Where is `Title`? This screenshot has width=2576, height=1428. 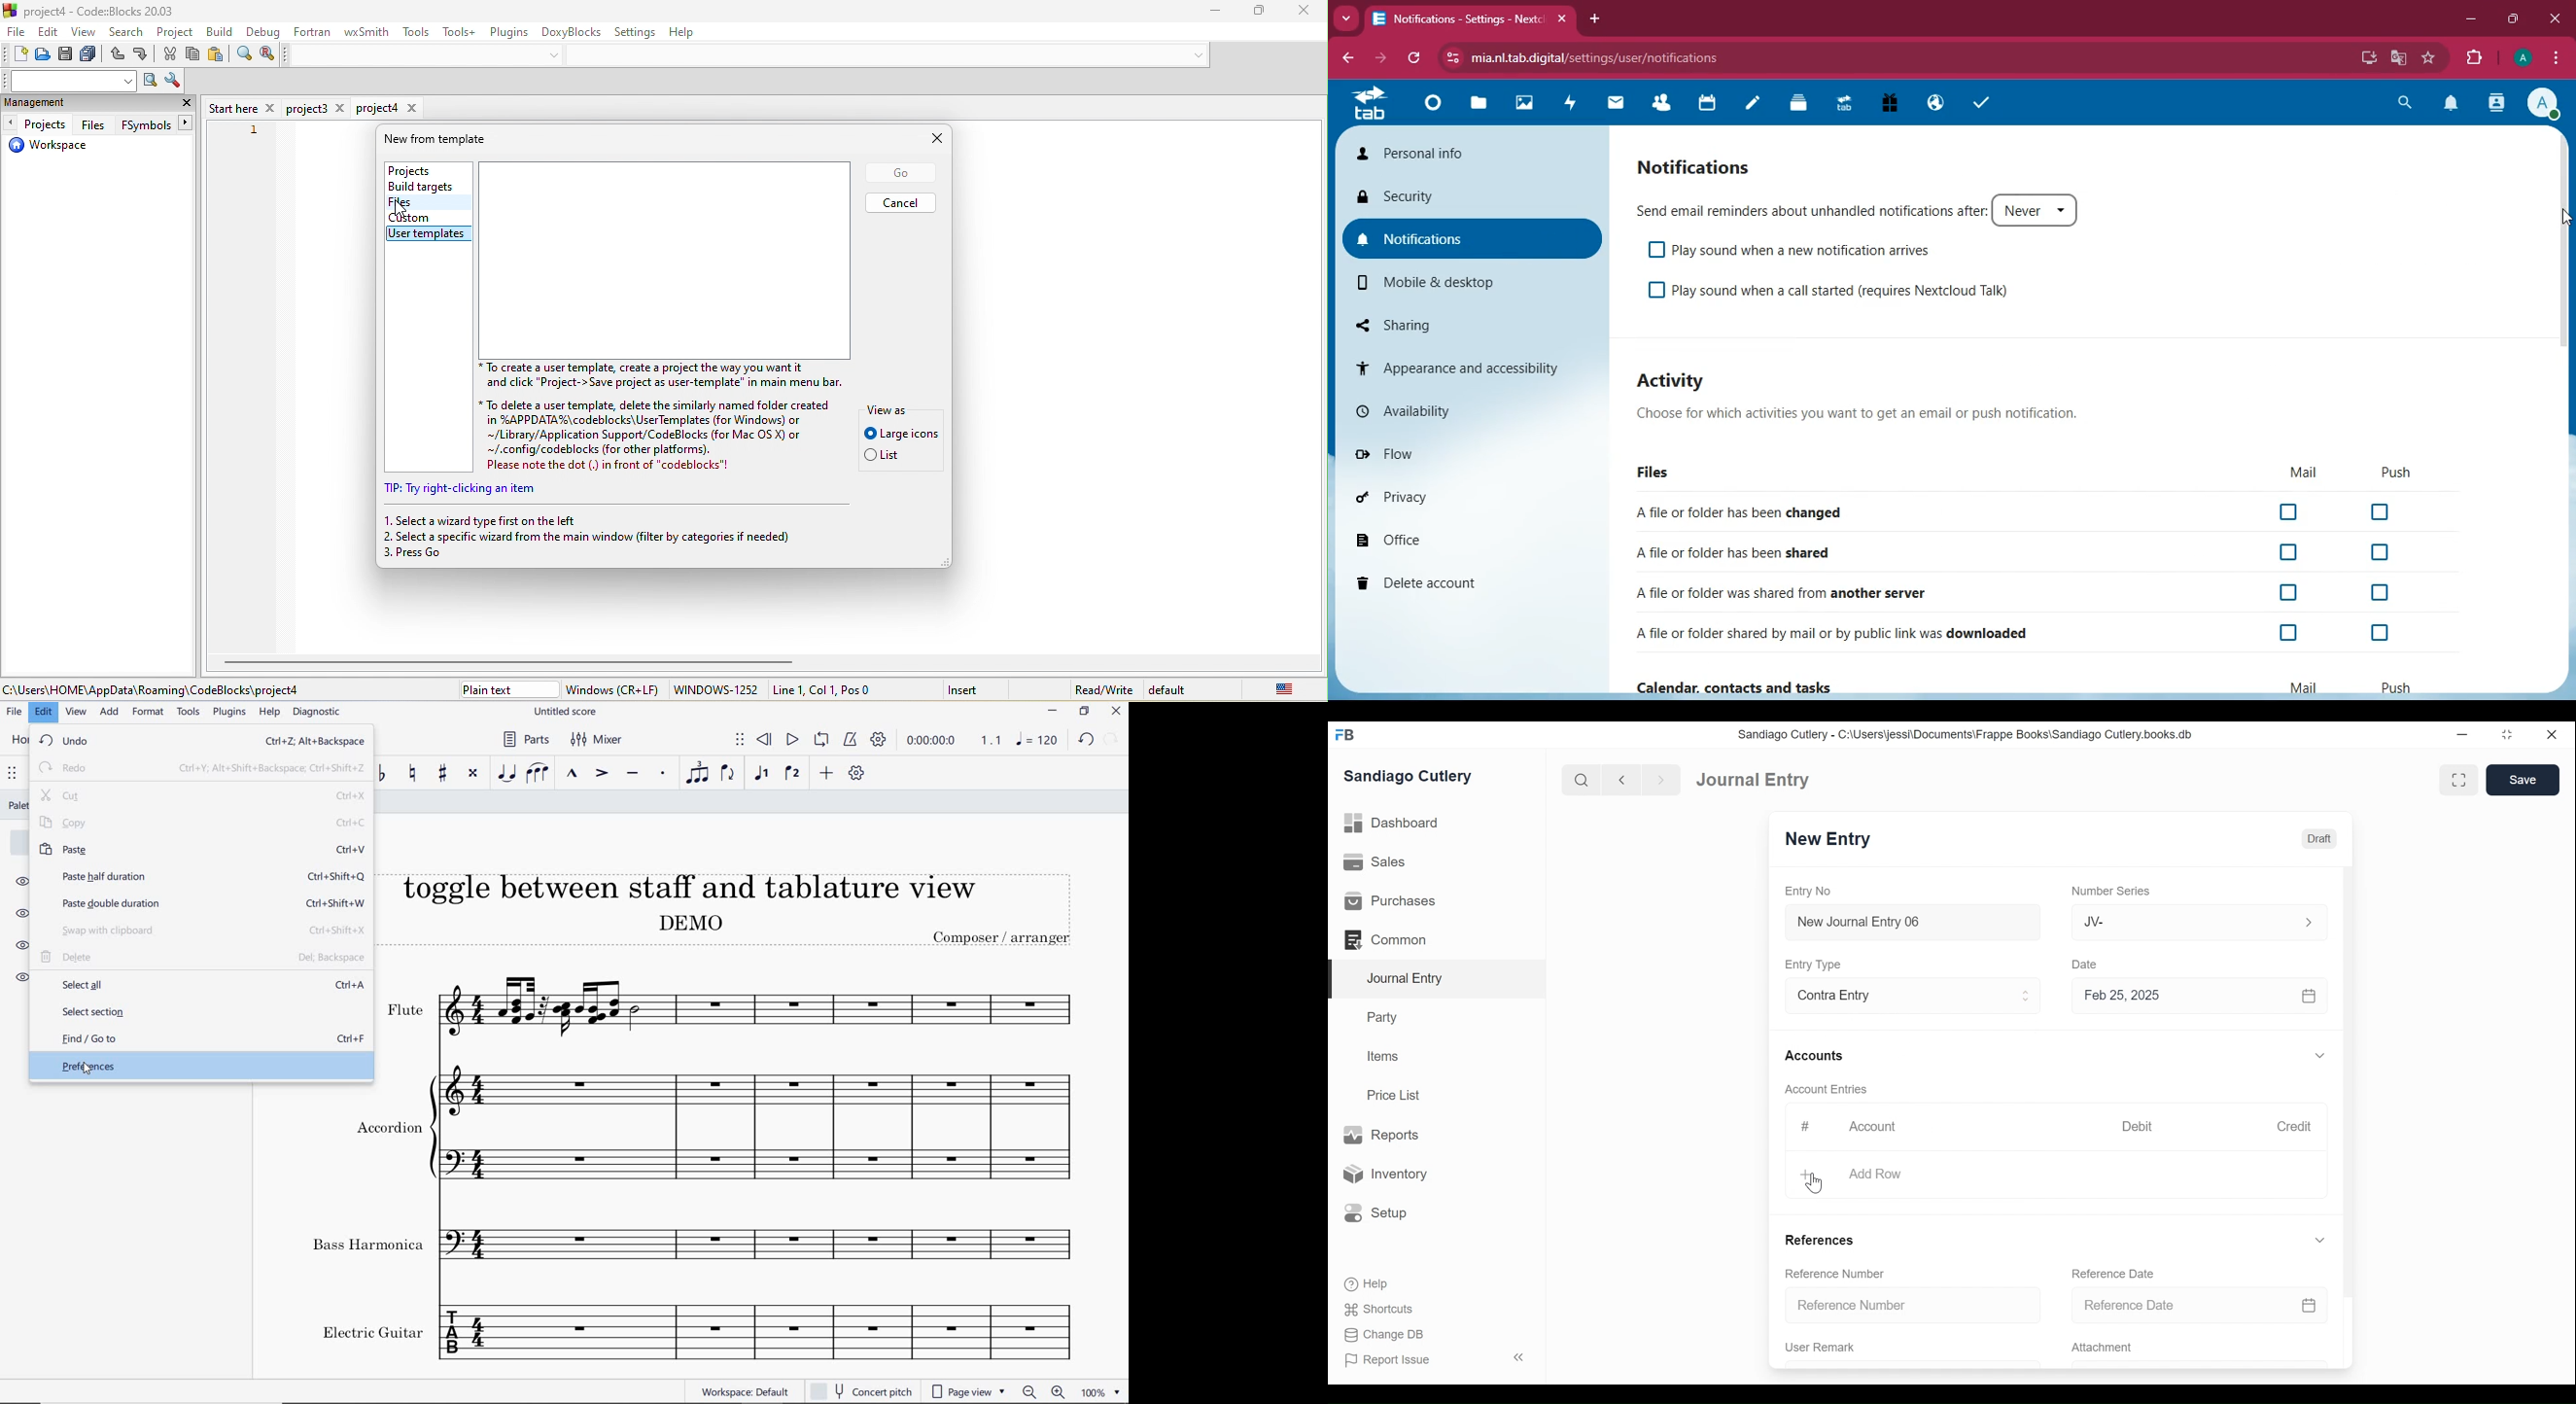
Title is located at coordinates (740, 902).